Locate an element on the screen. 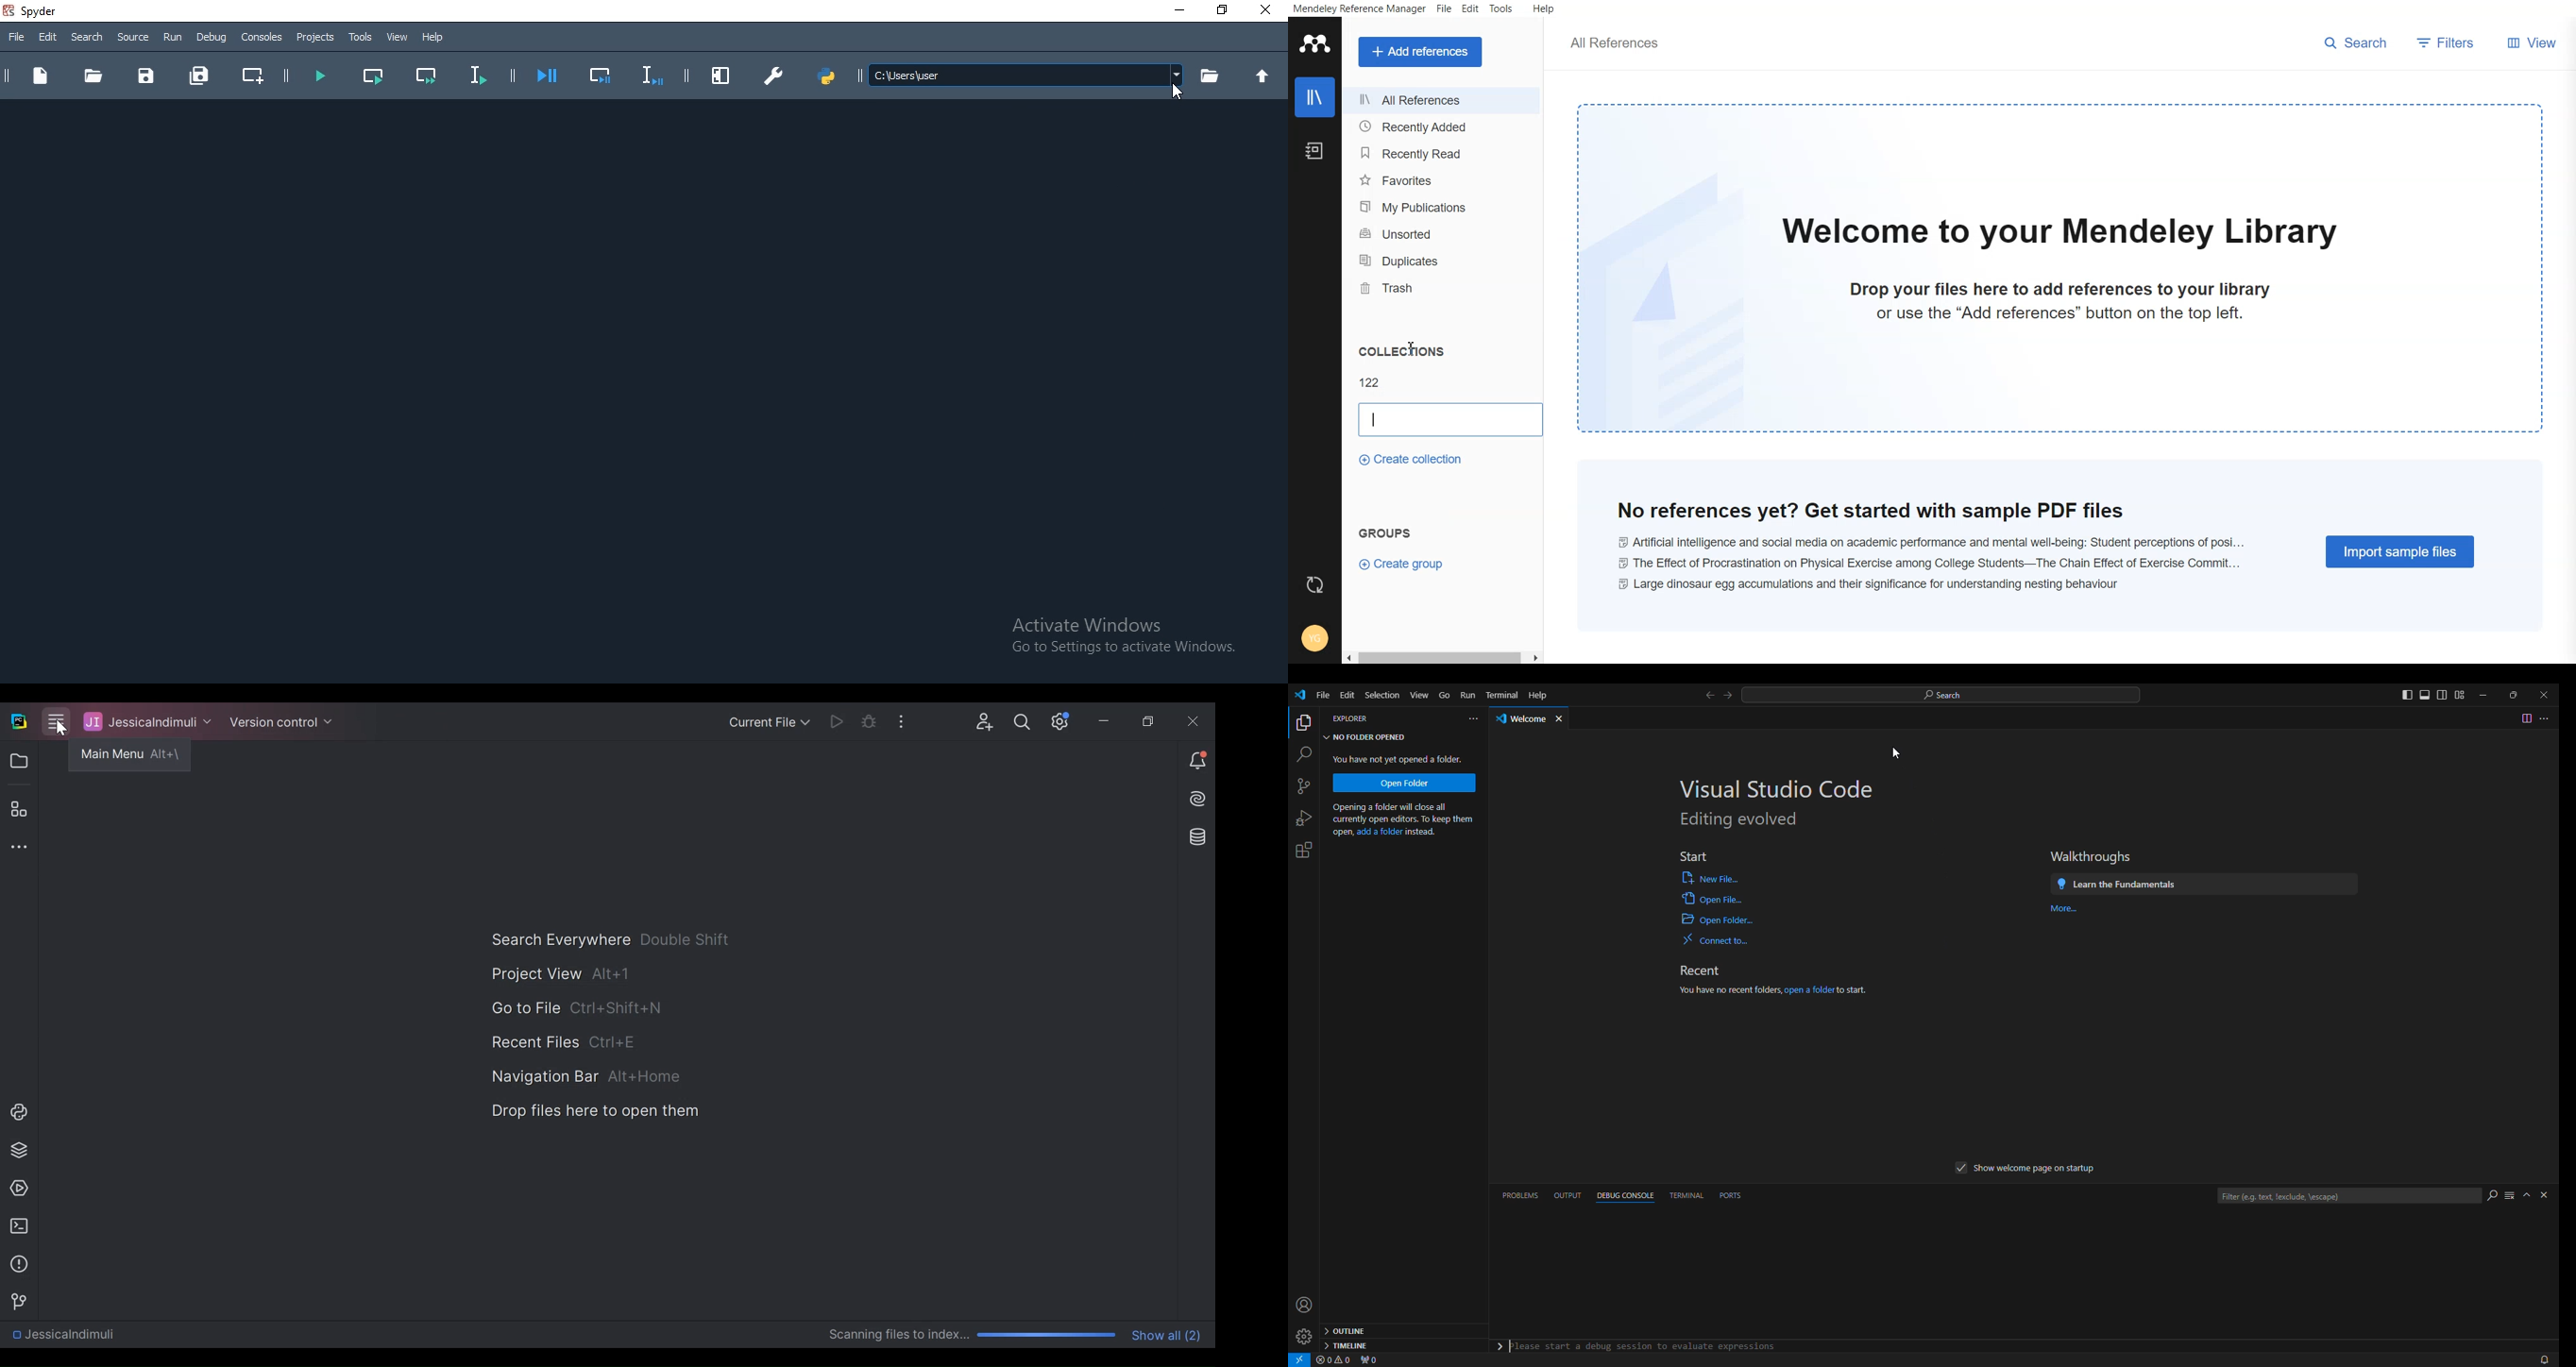  debug selection is located at coordinates (650, 76).